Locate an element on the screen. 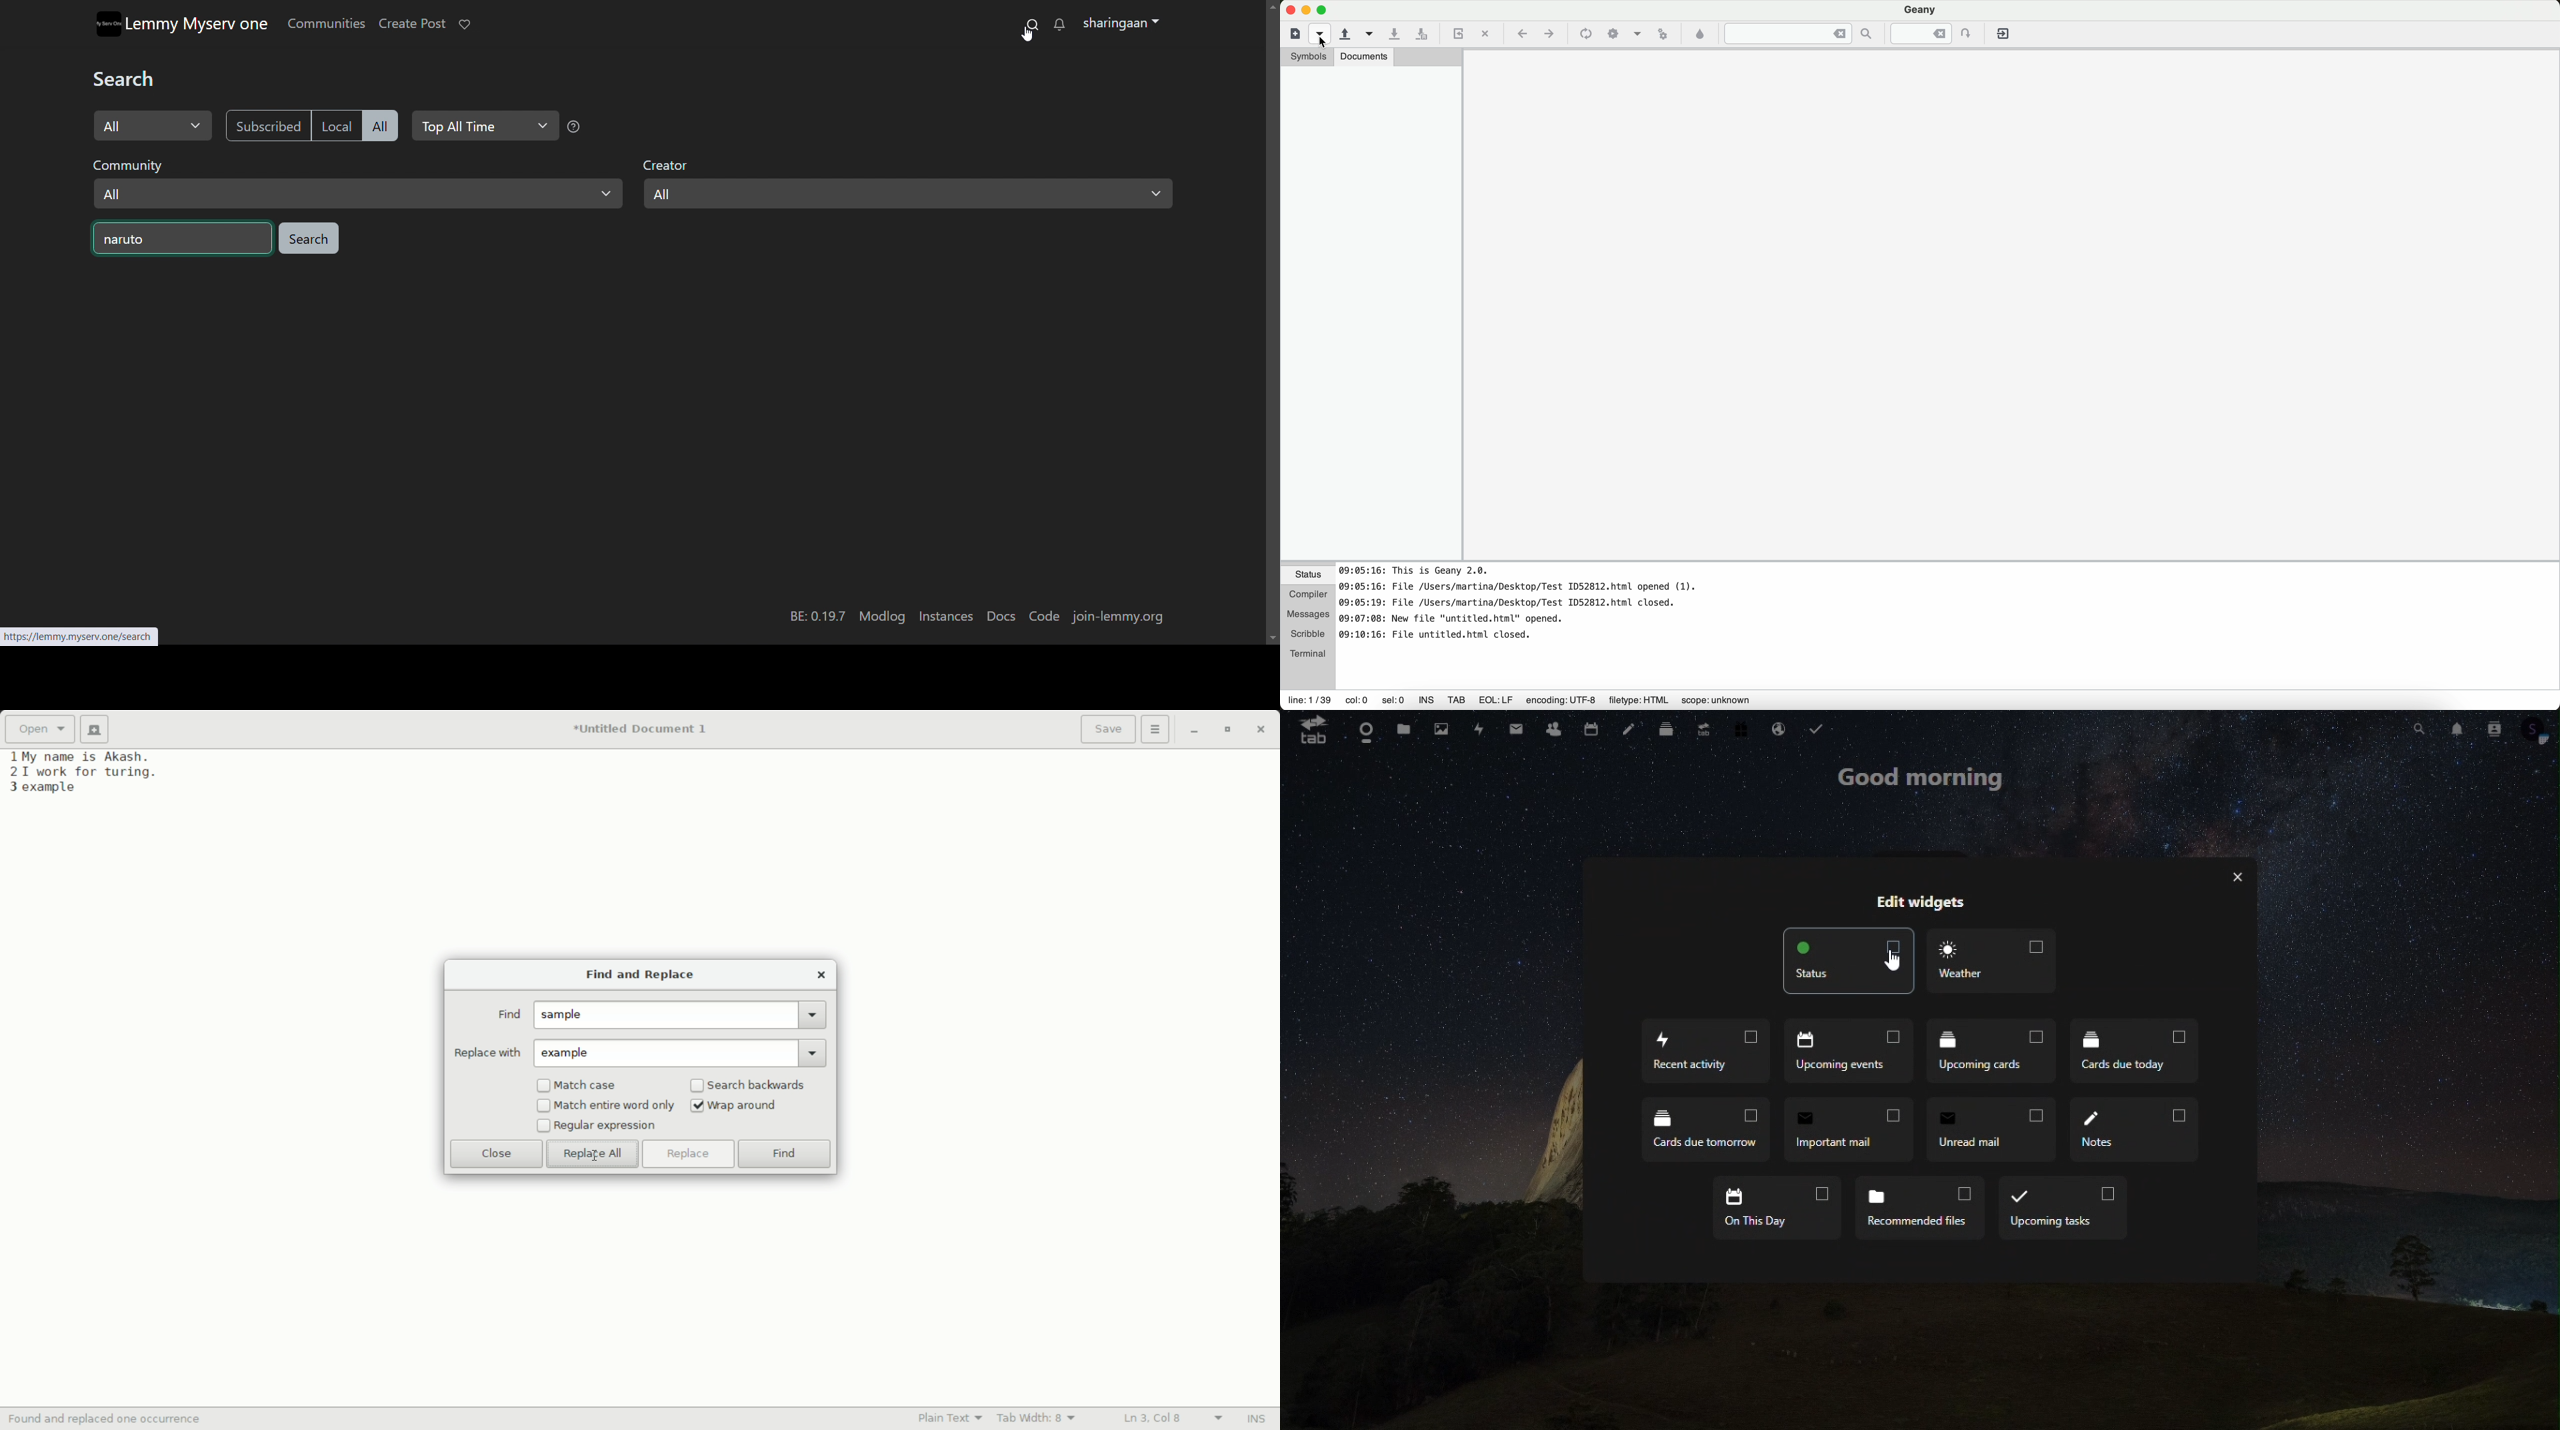  checkbox is located at coordinates (697, 1087).